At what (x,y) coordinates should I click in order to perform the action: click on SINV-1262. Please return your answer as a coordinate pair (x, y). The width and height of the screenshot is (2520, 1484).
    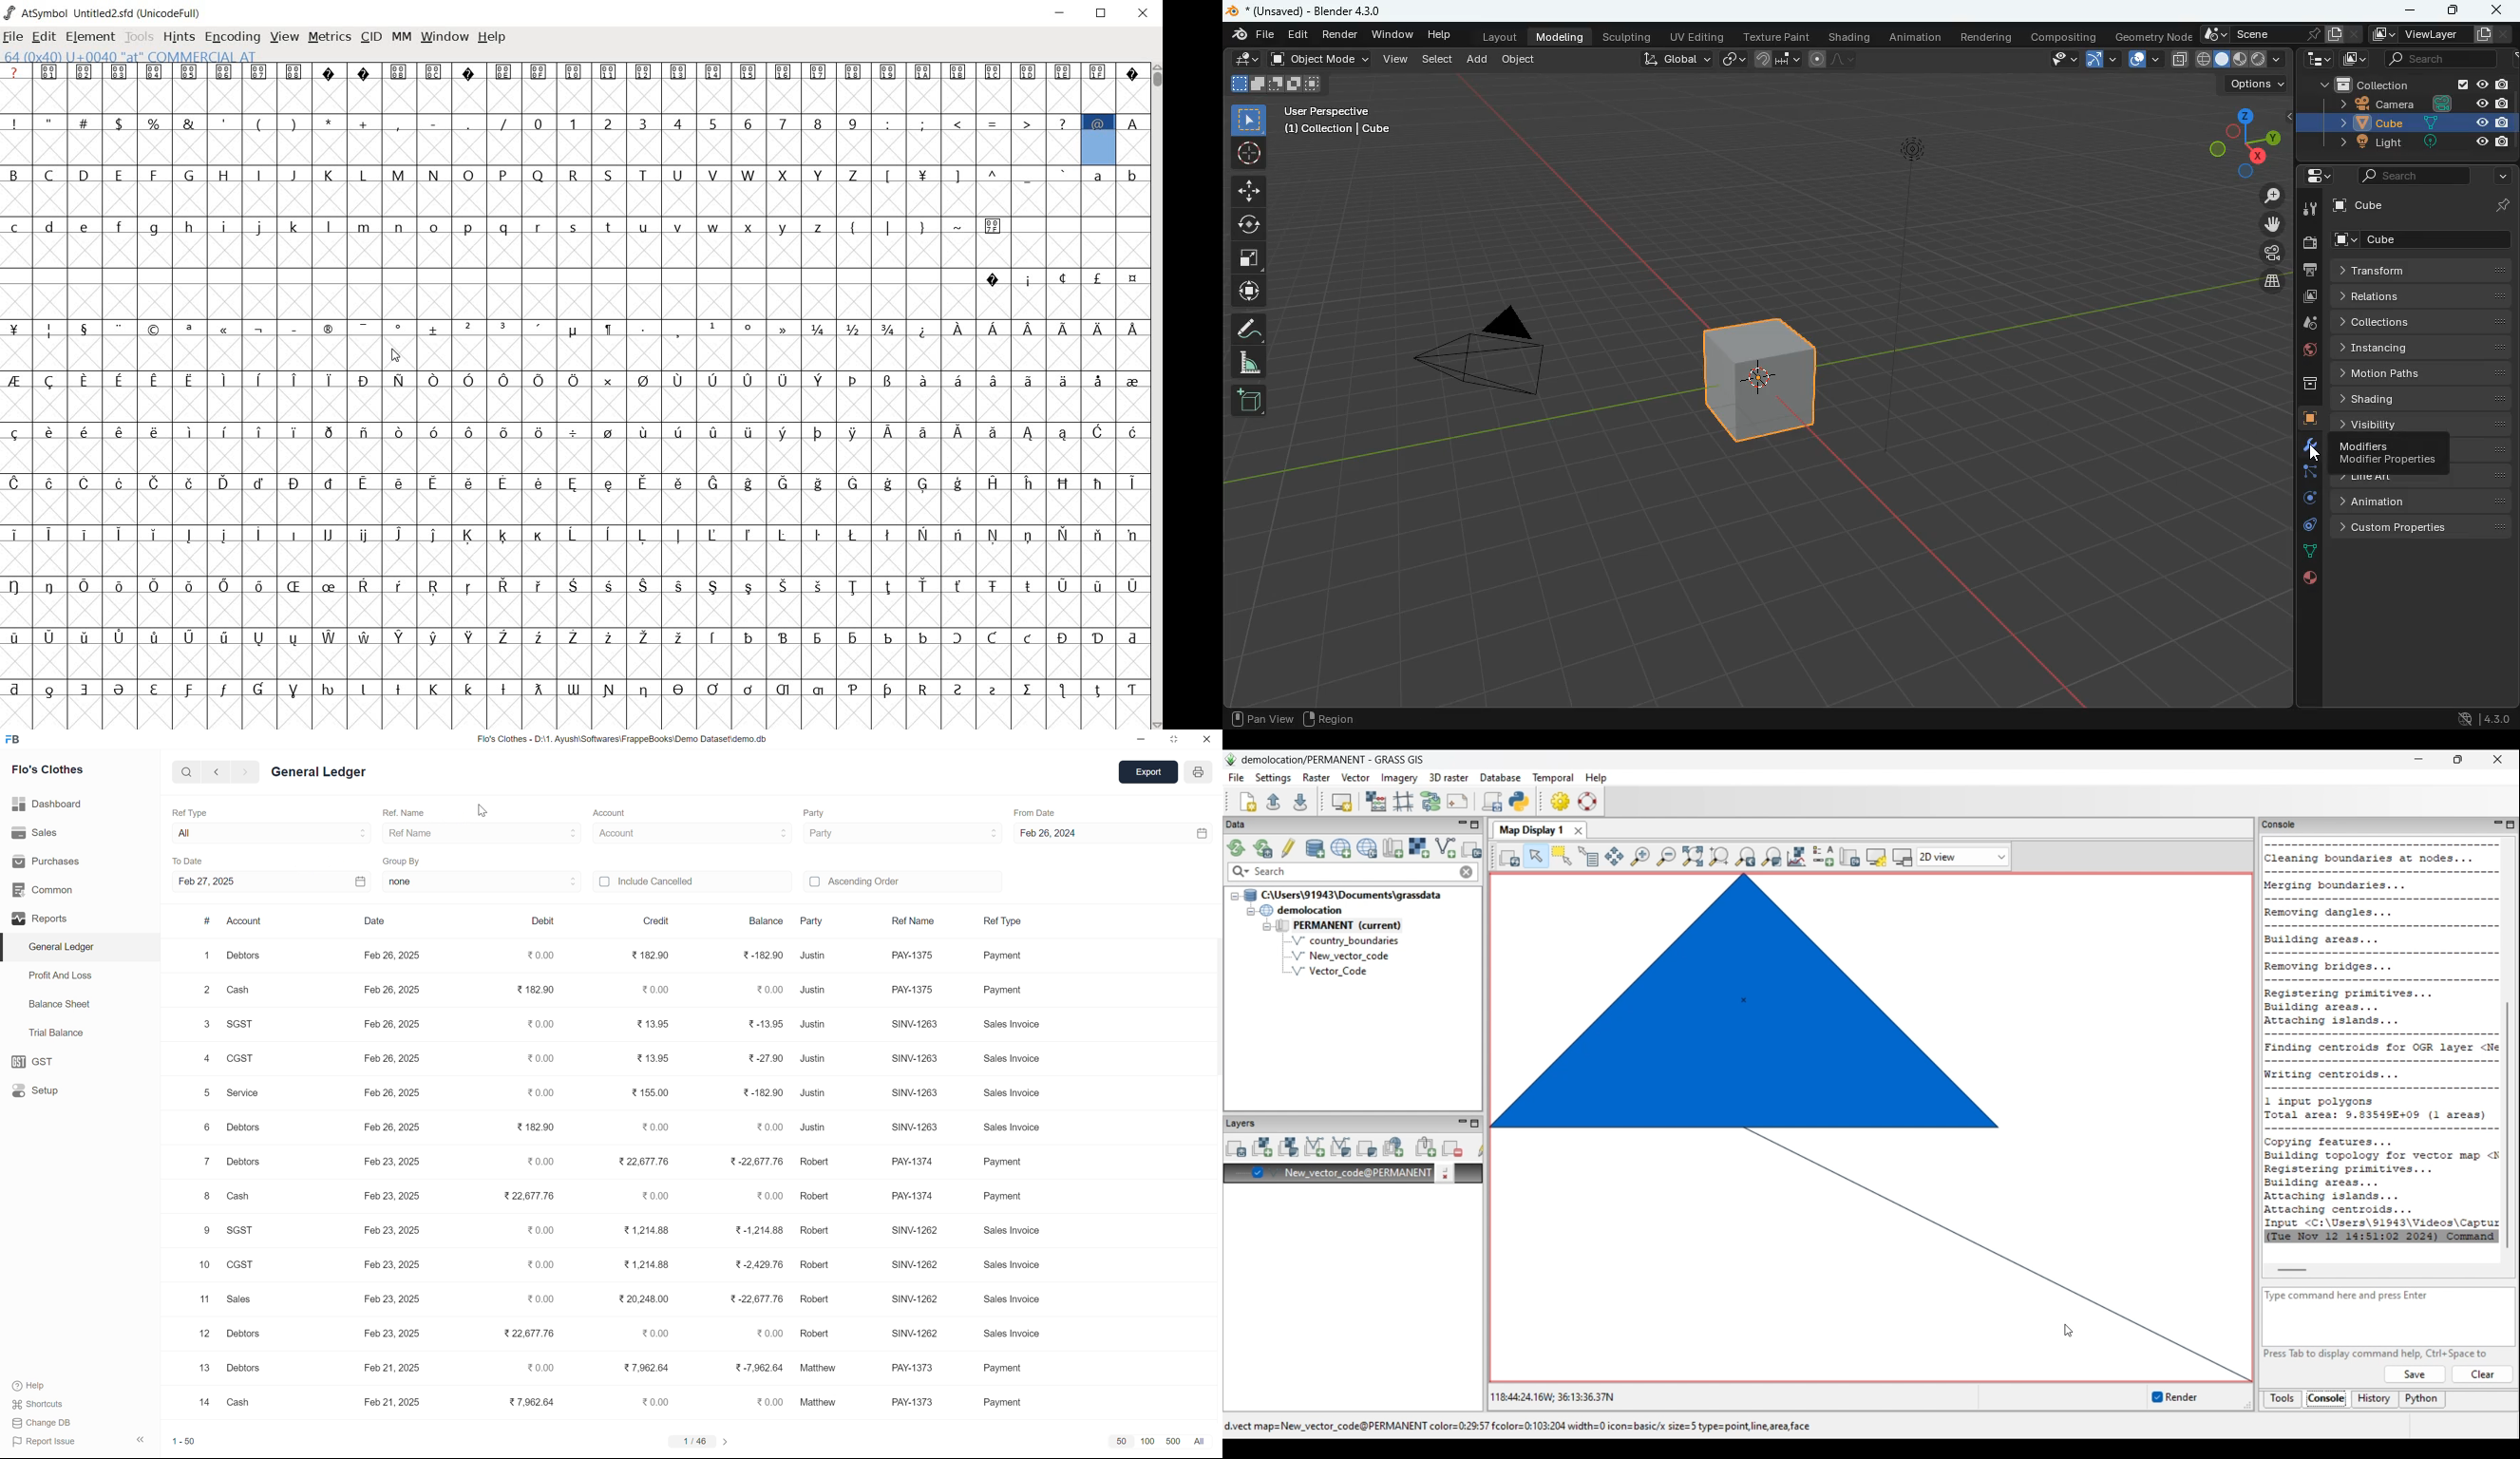
    Looking at the image, I should click on (910, 1403).